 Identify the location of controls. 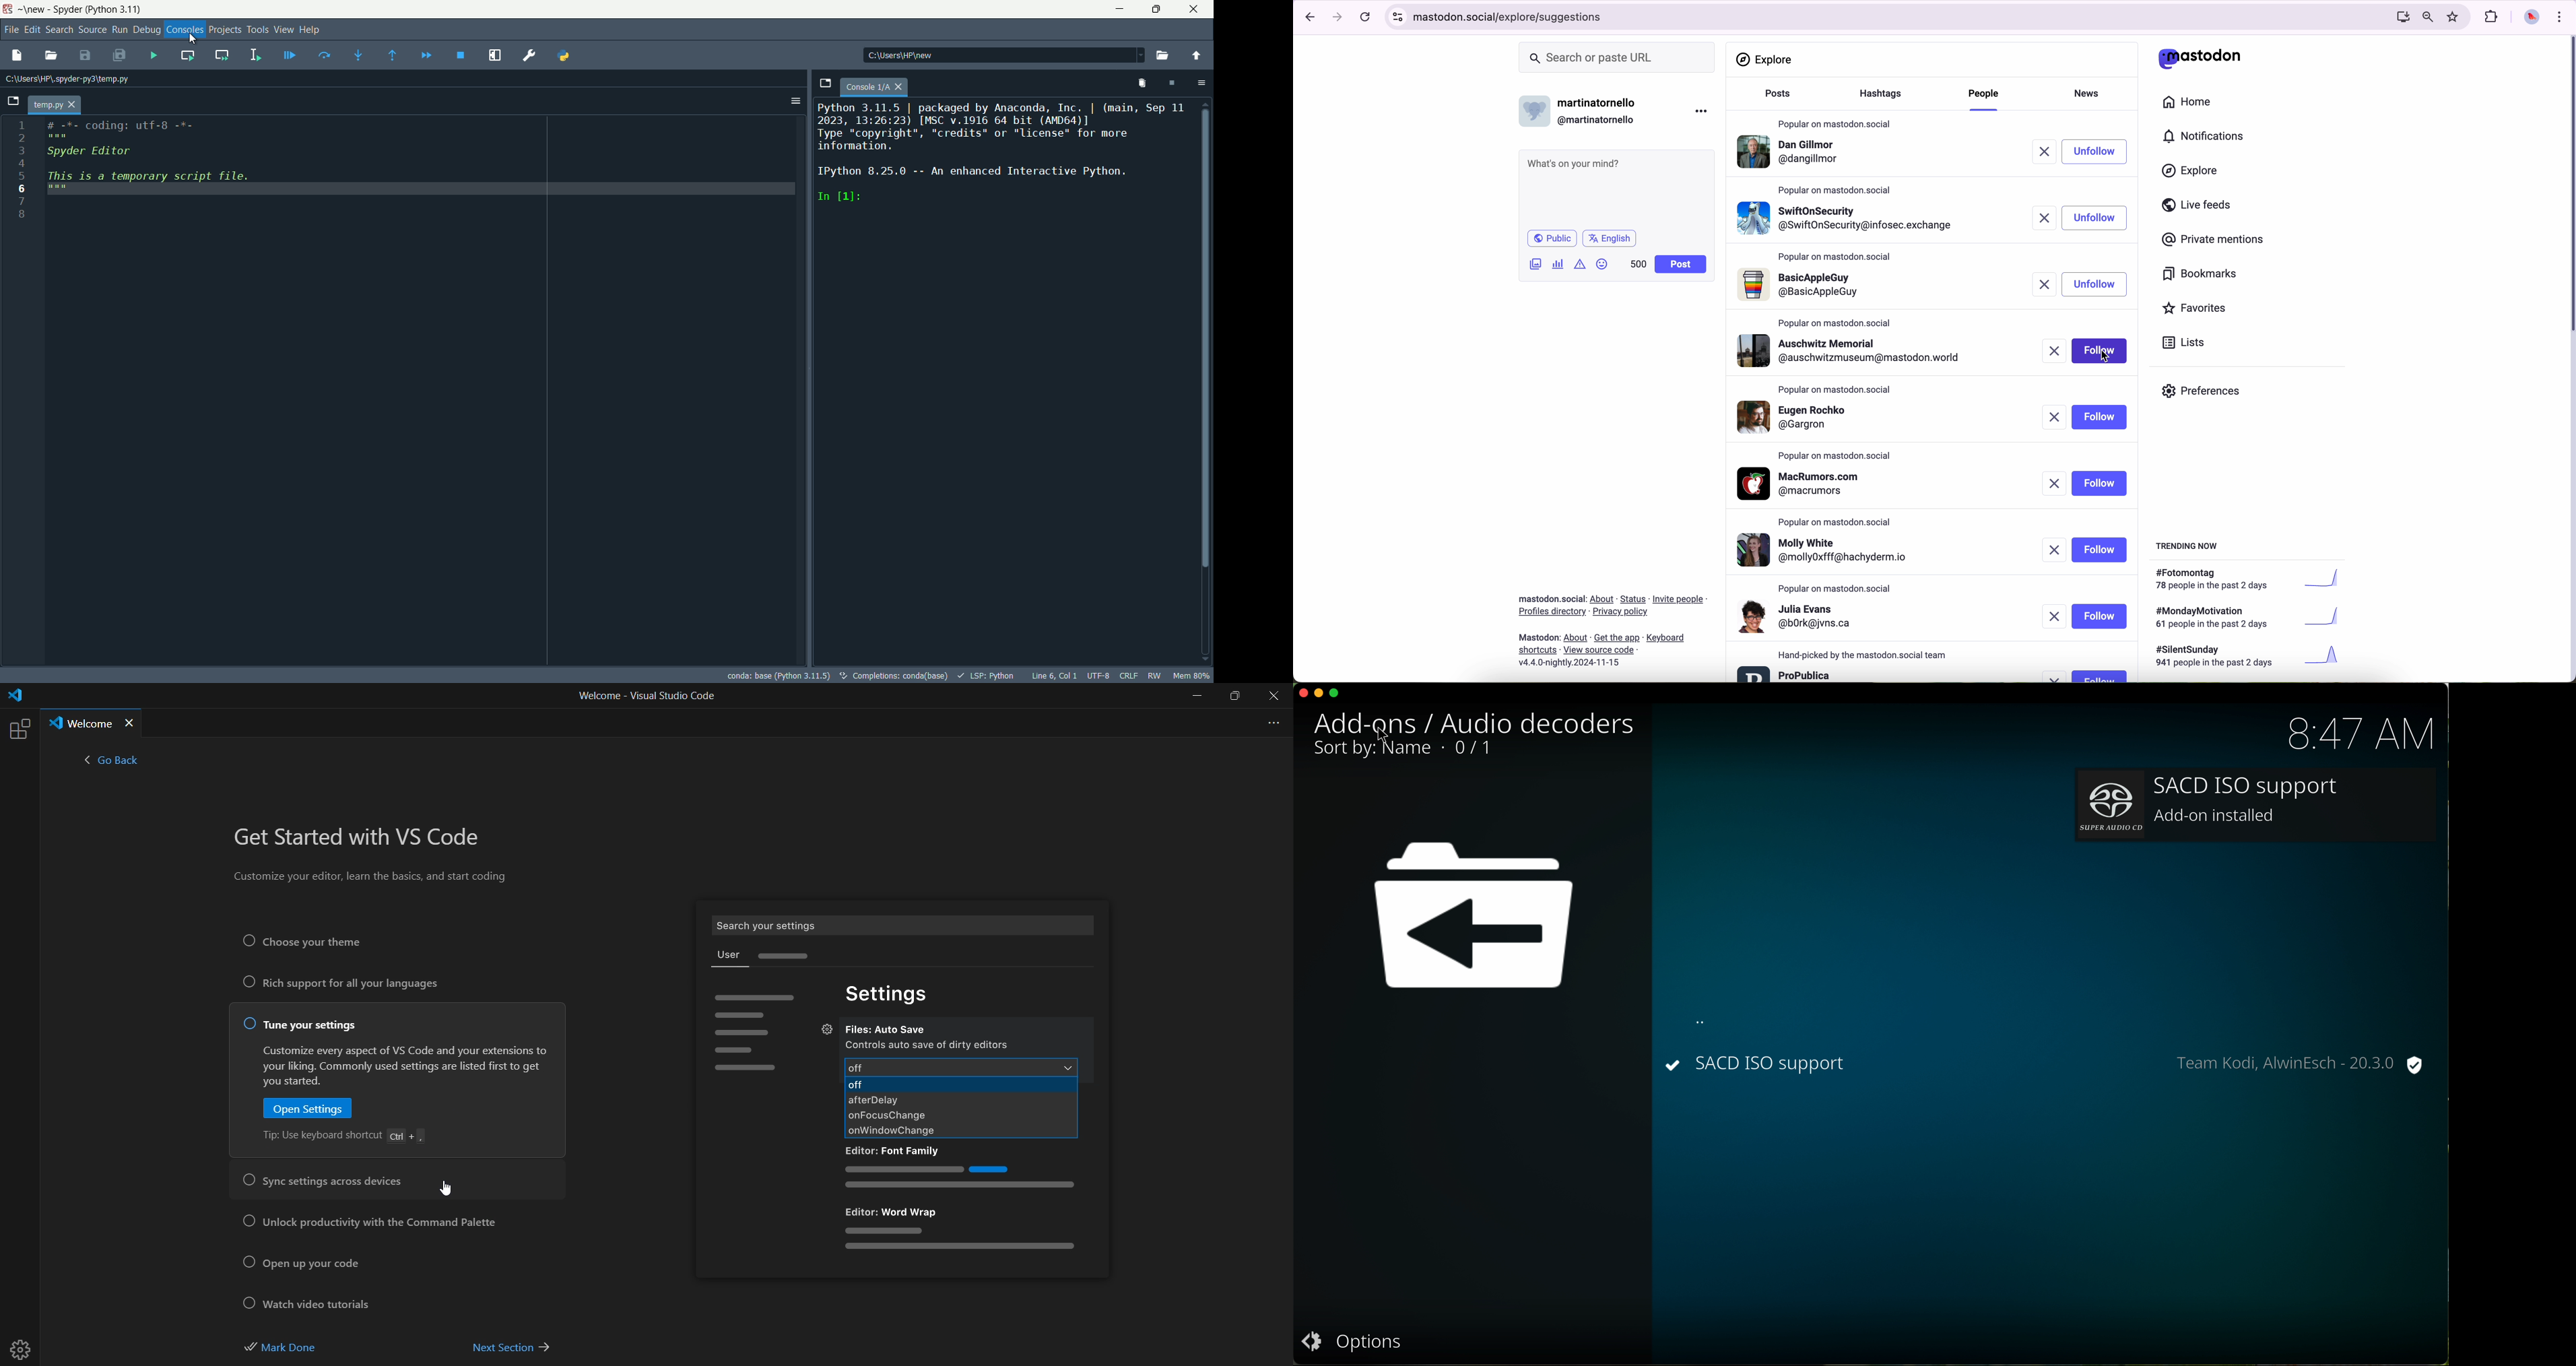
(1398, 17).